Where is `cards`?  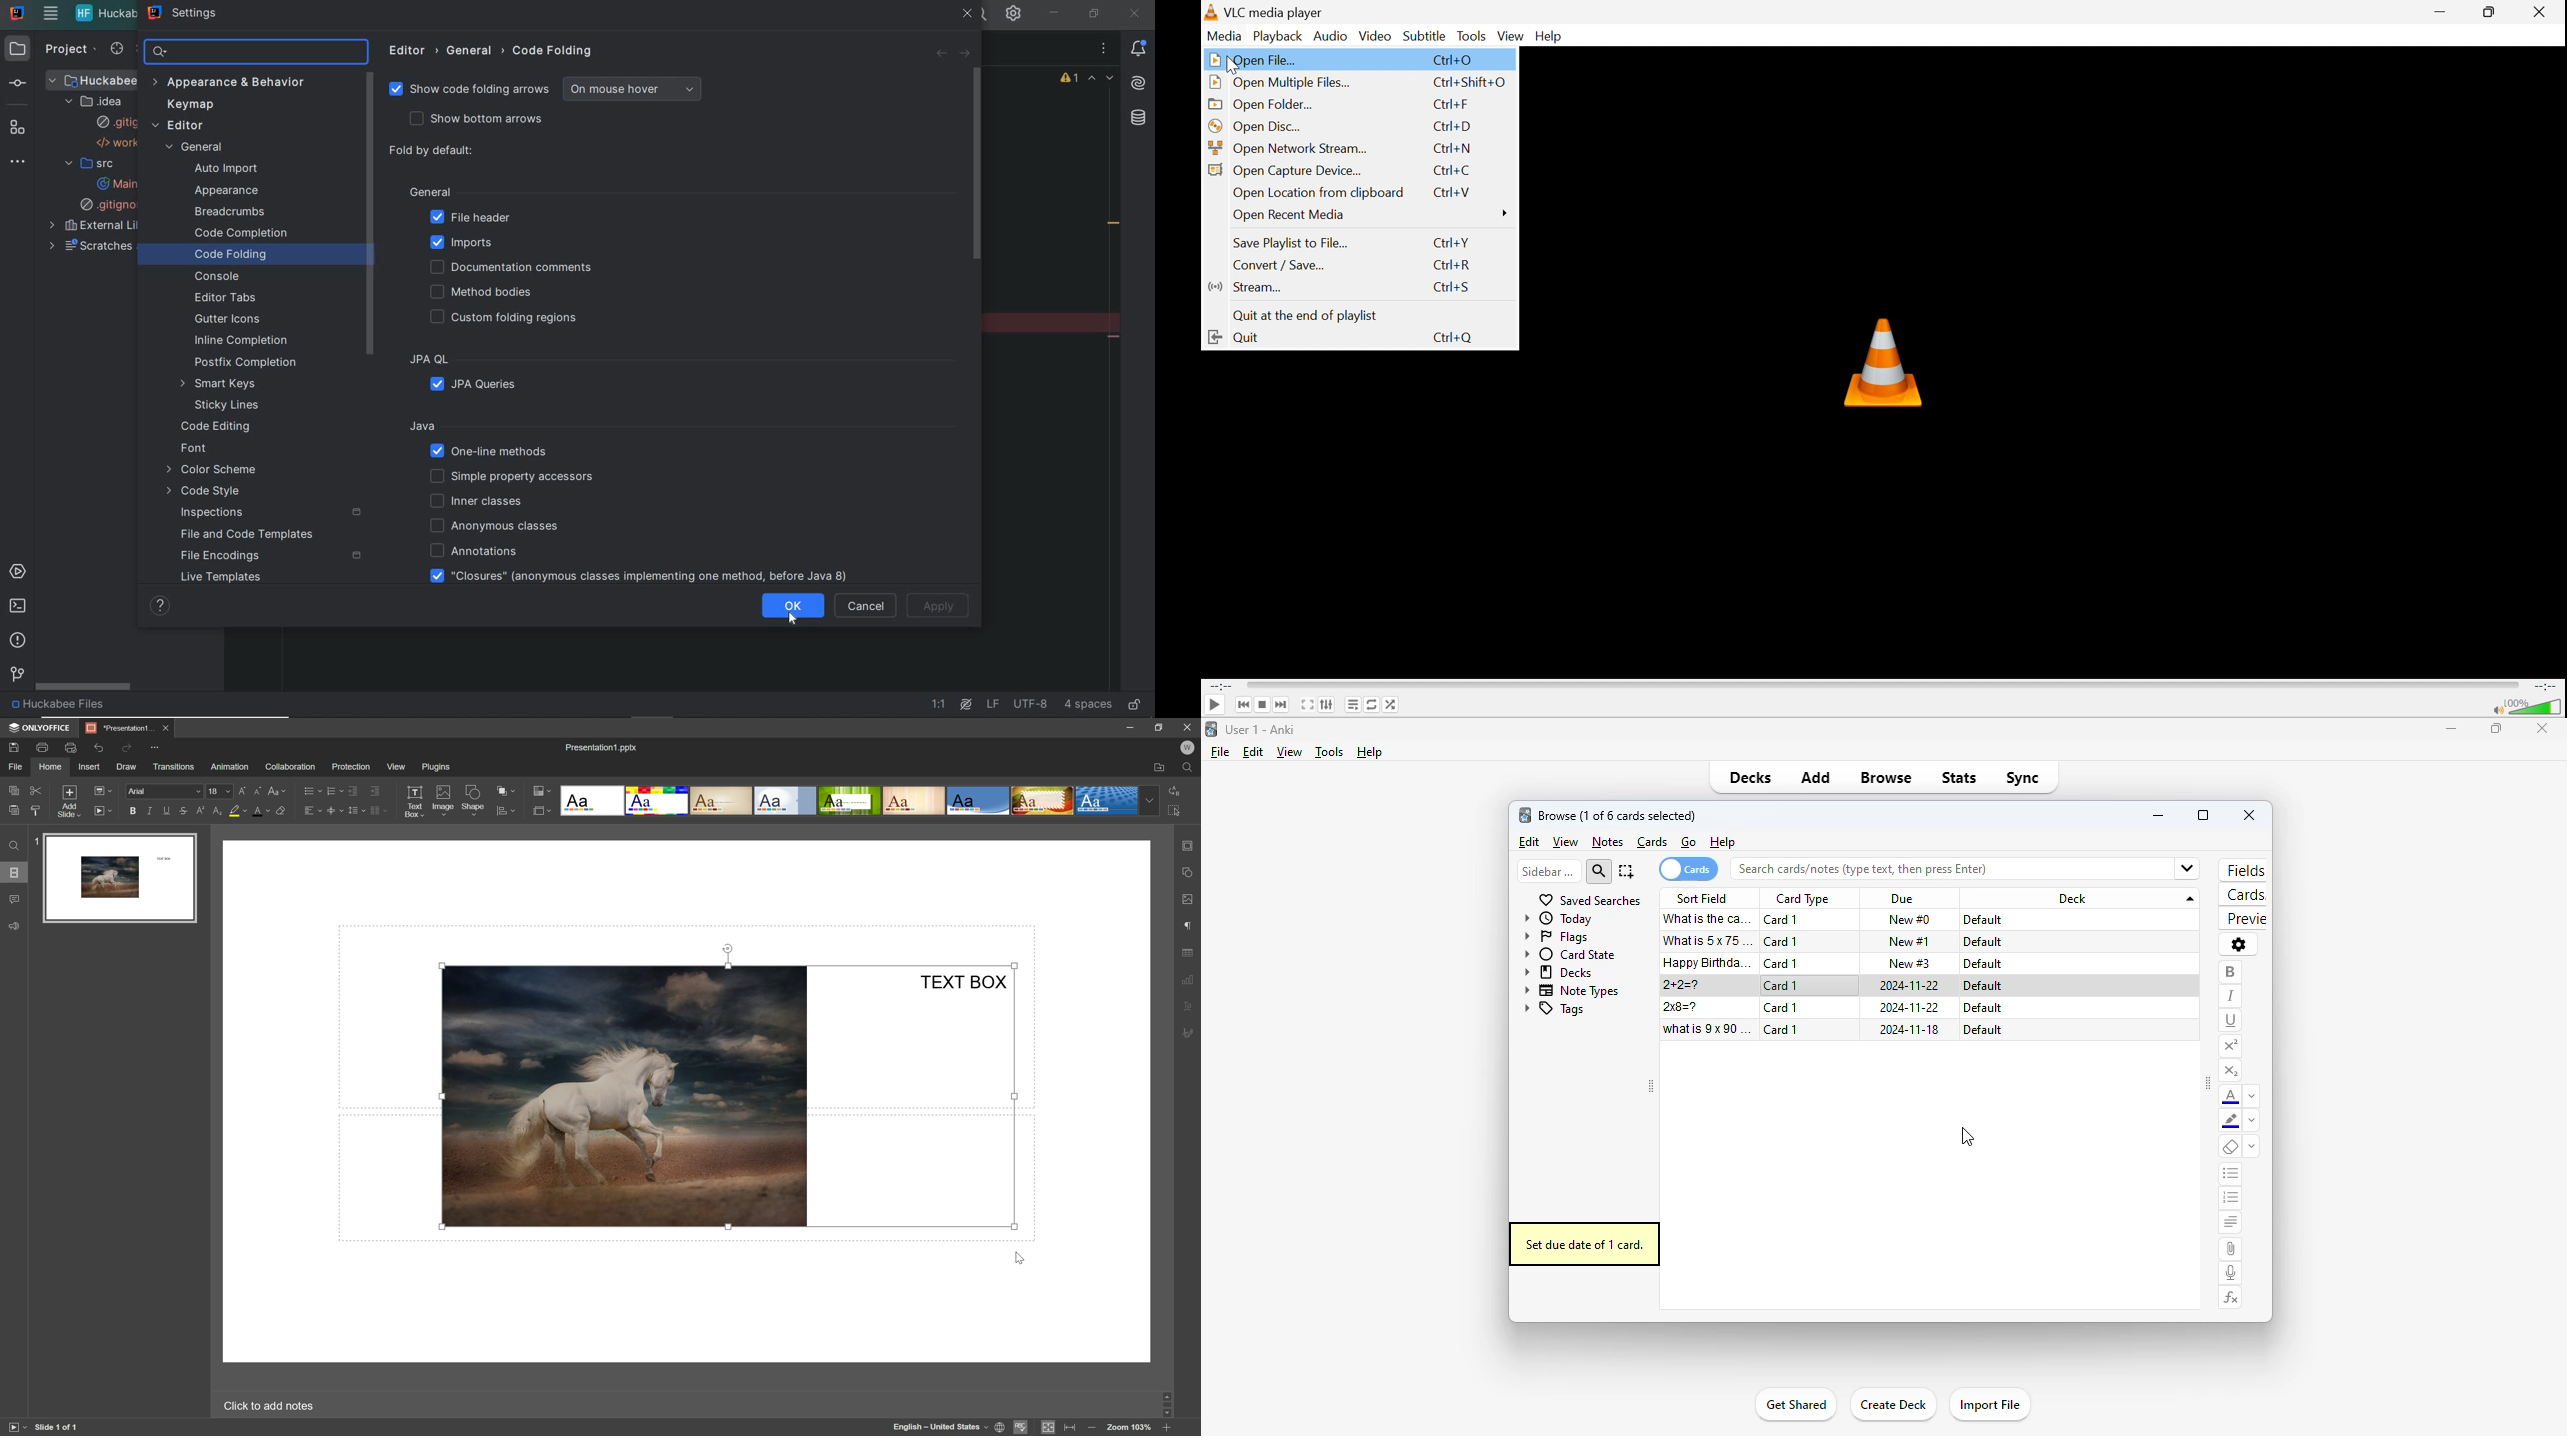 cards is located at coordinates (1653, 842).